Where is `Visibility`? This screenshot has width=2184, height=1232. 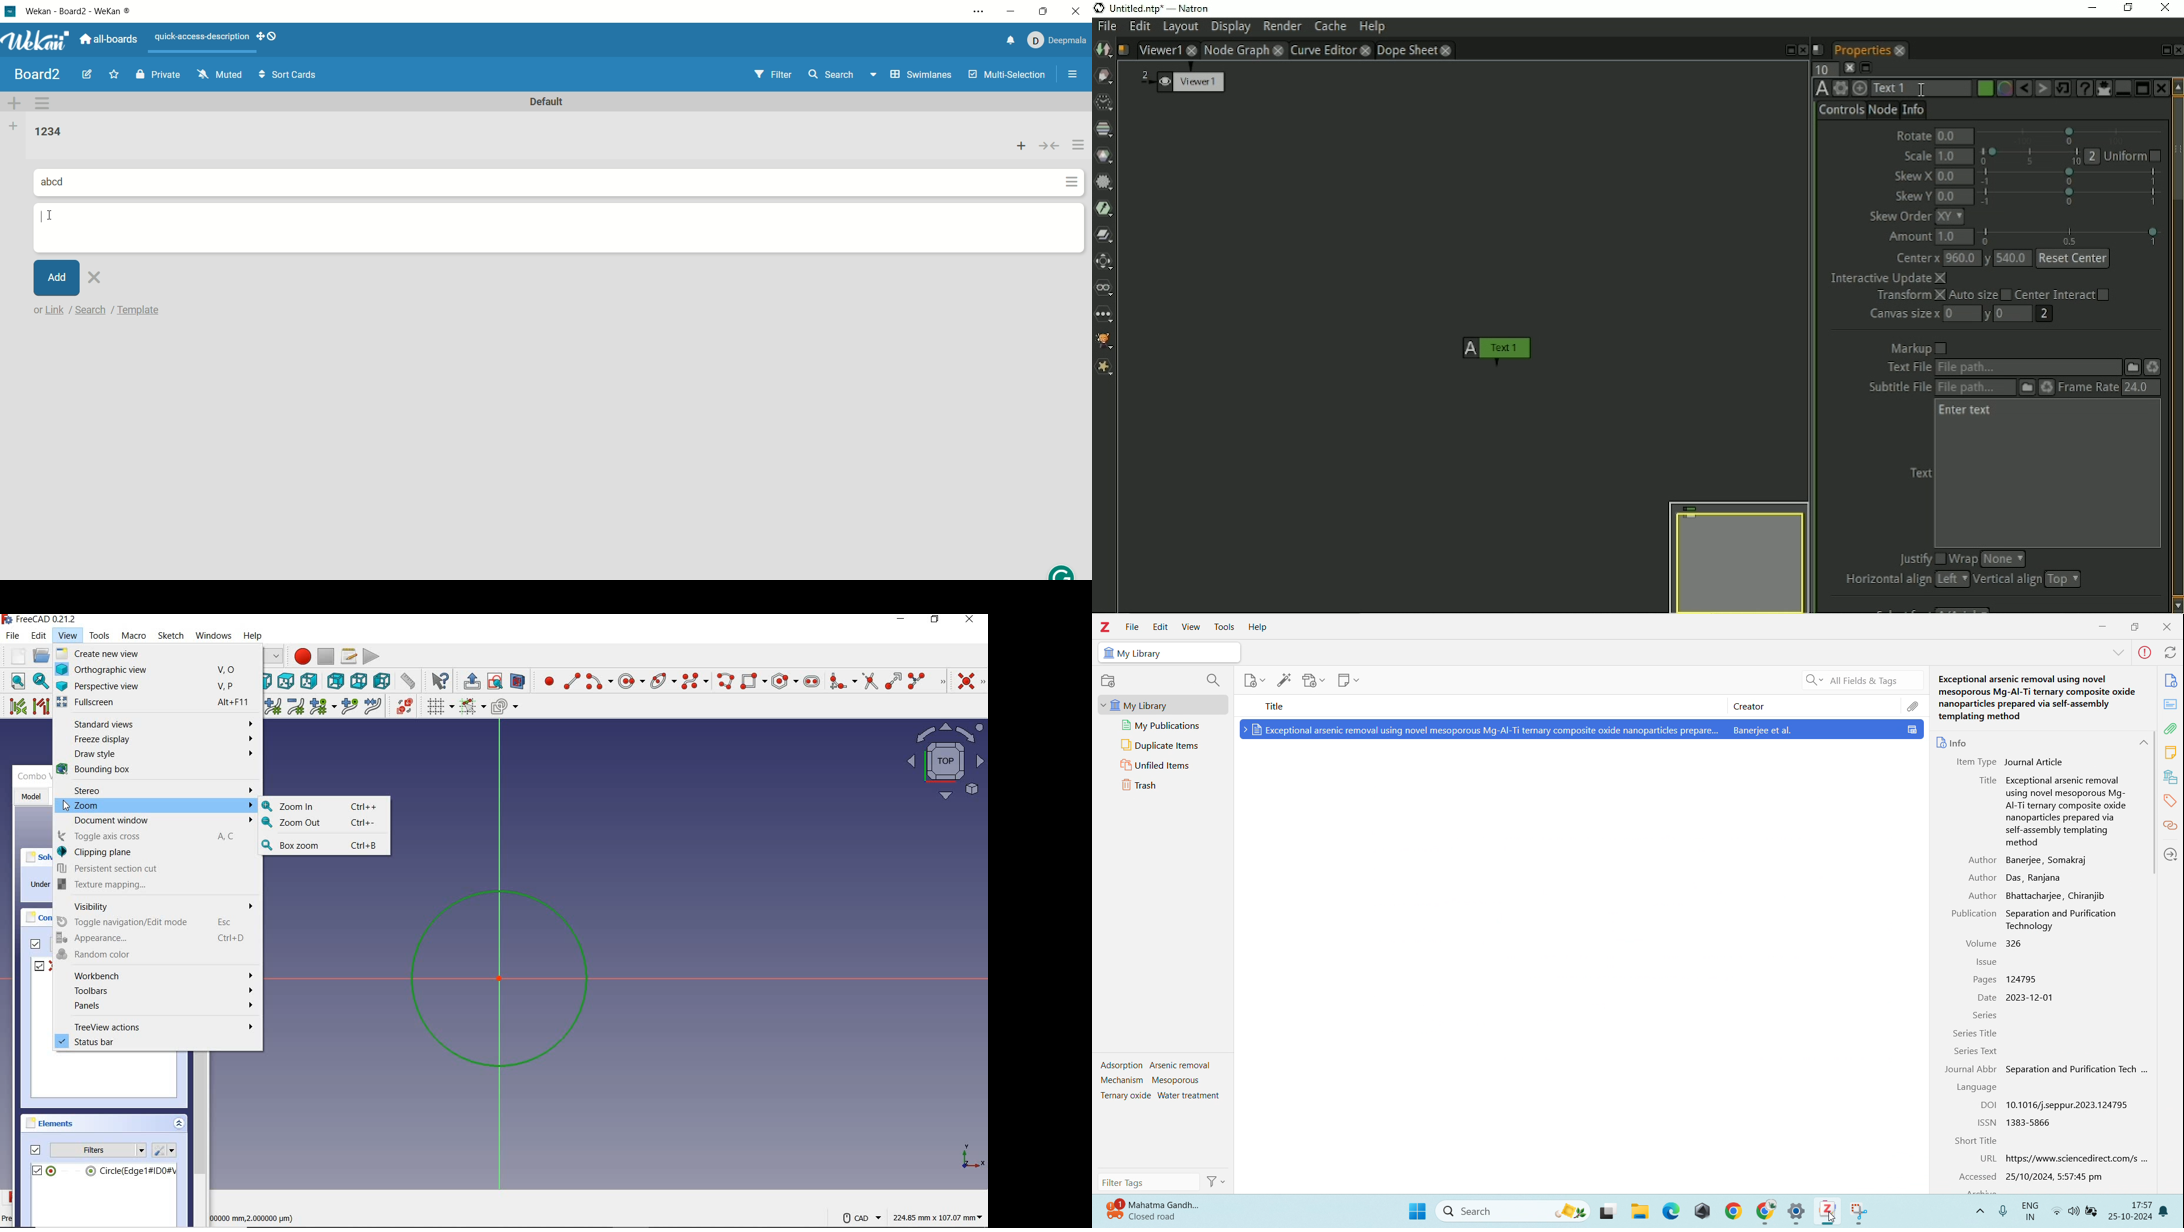
Visibility is located at coordinates (158, 906).